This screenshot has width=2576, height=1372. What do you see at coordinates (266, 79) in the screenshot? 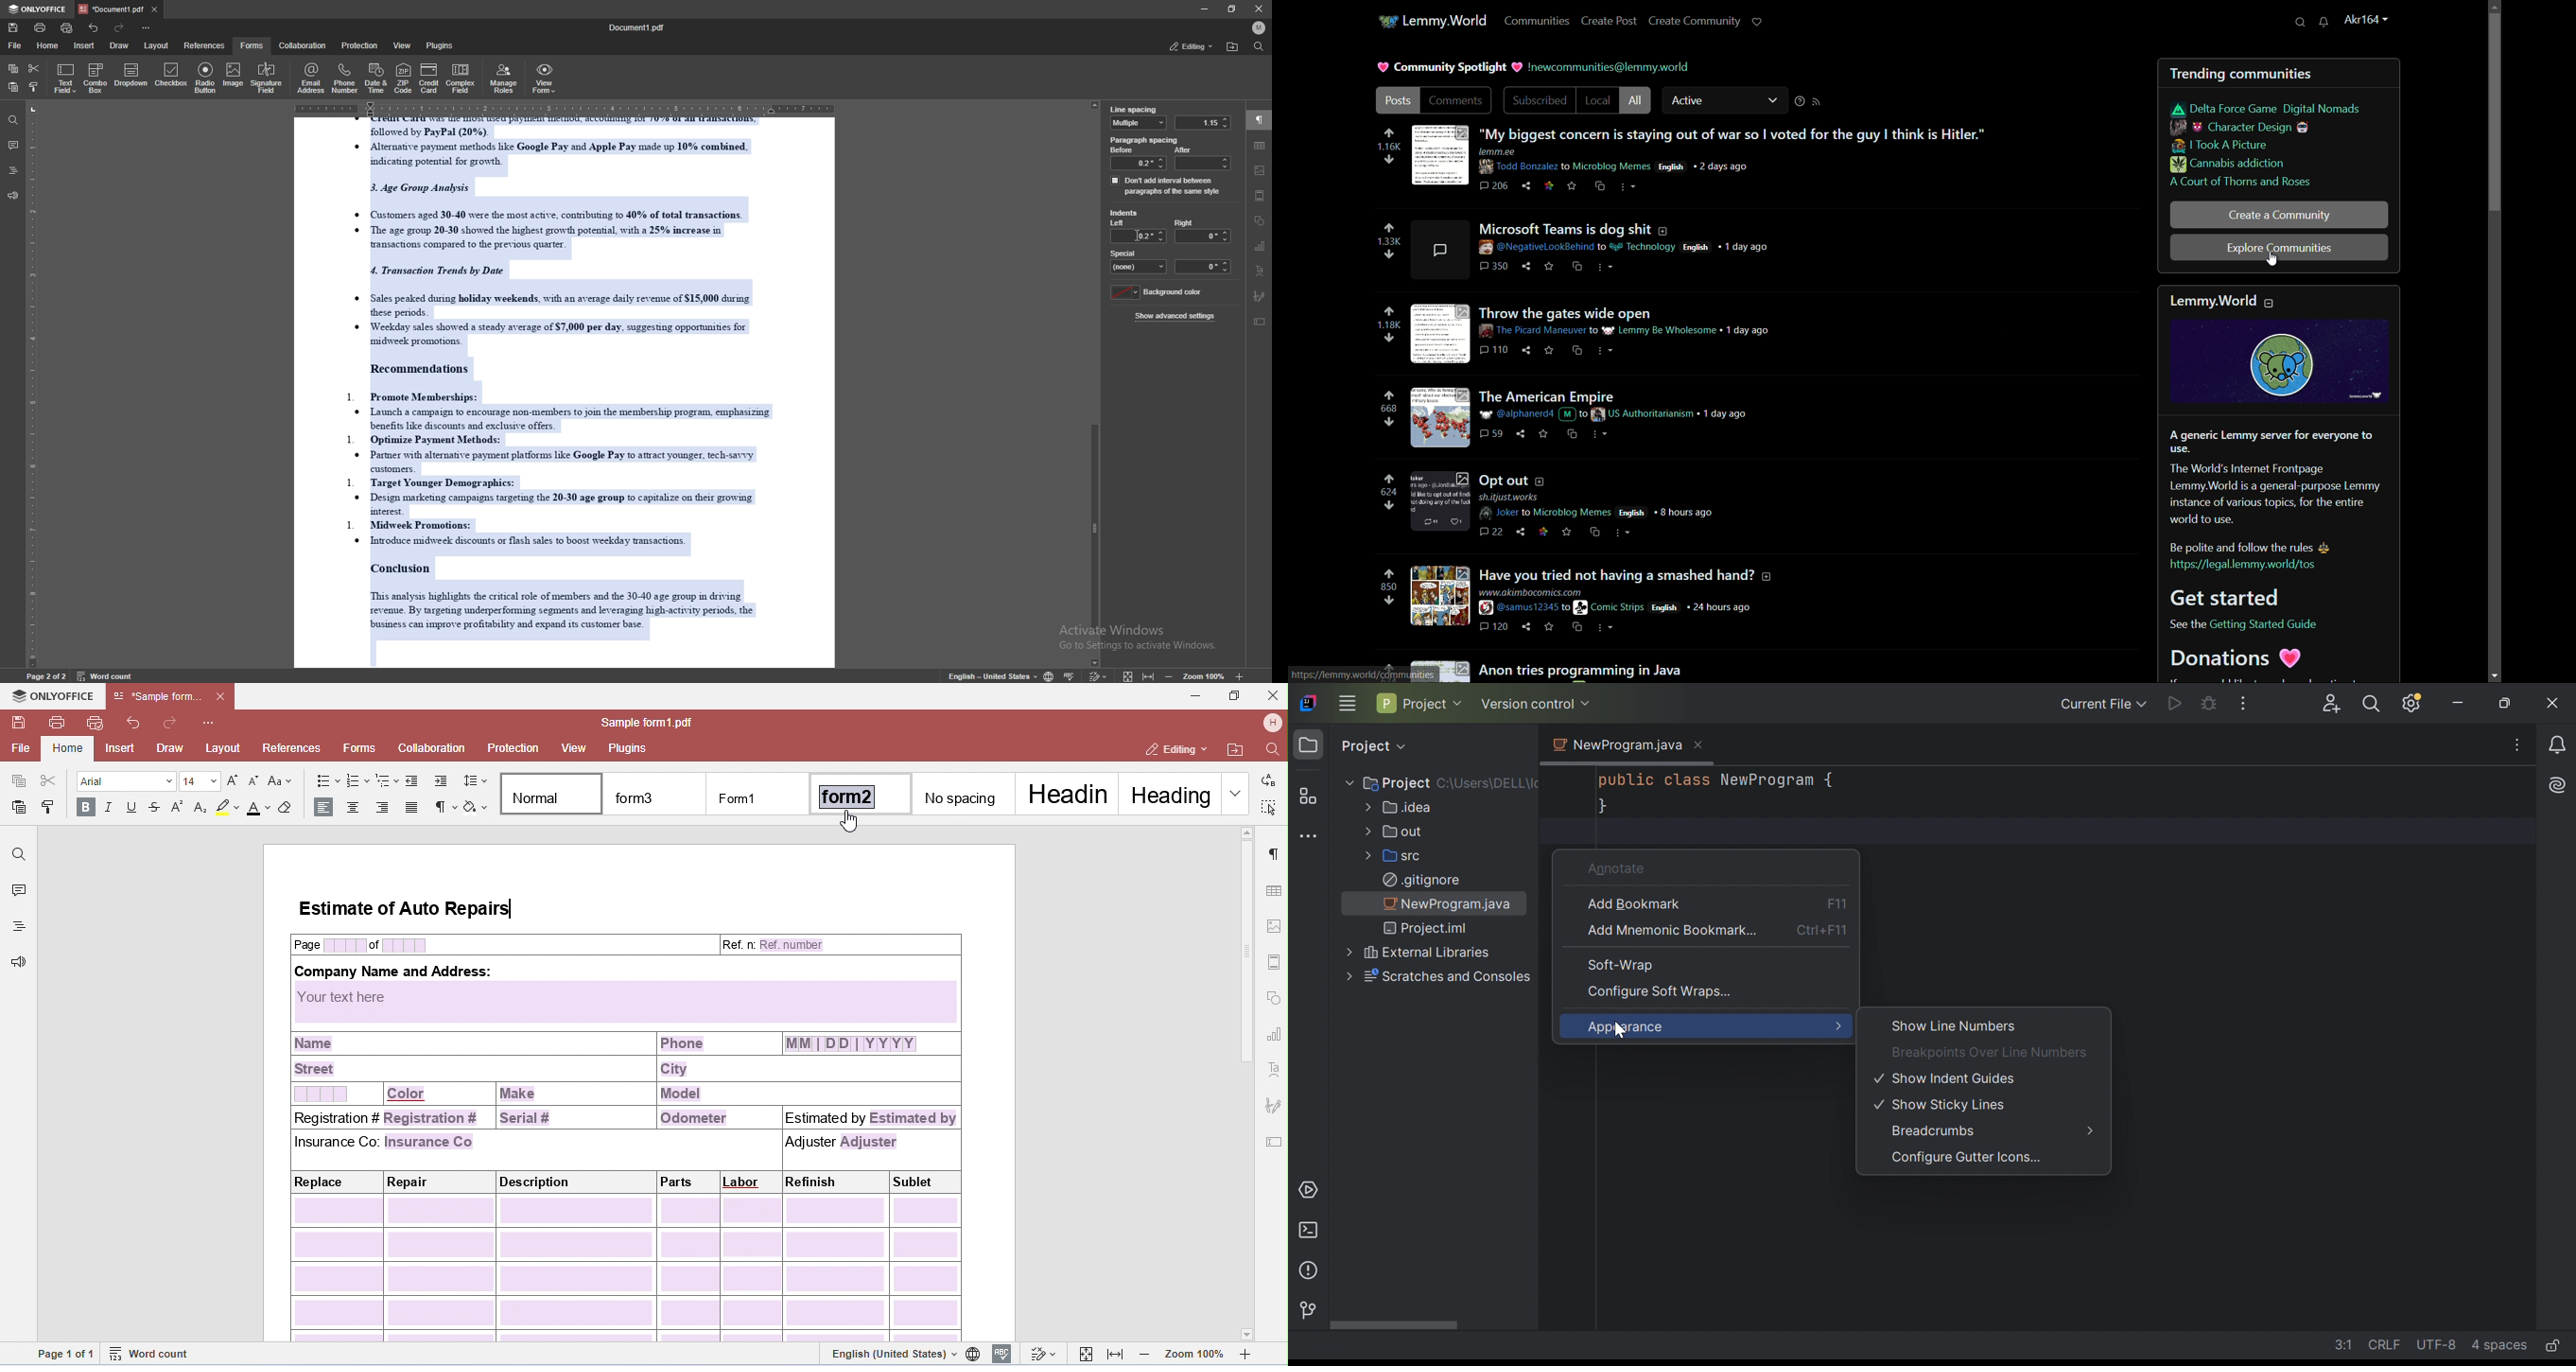
I see `signature field` at bounding box center [266, 79].